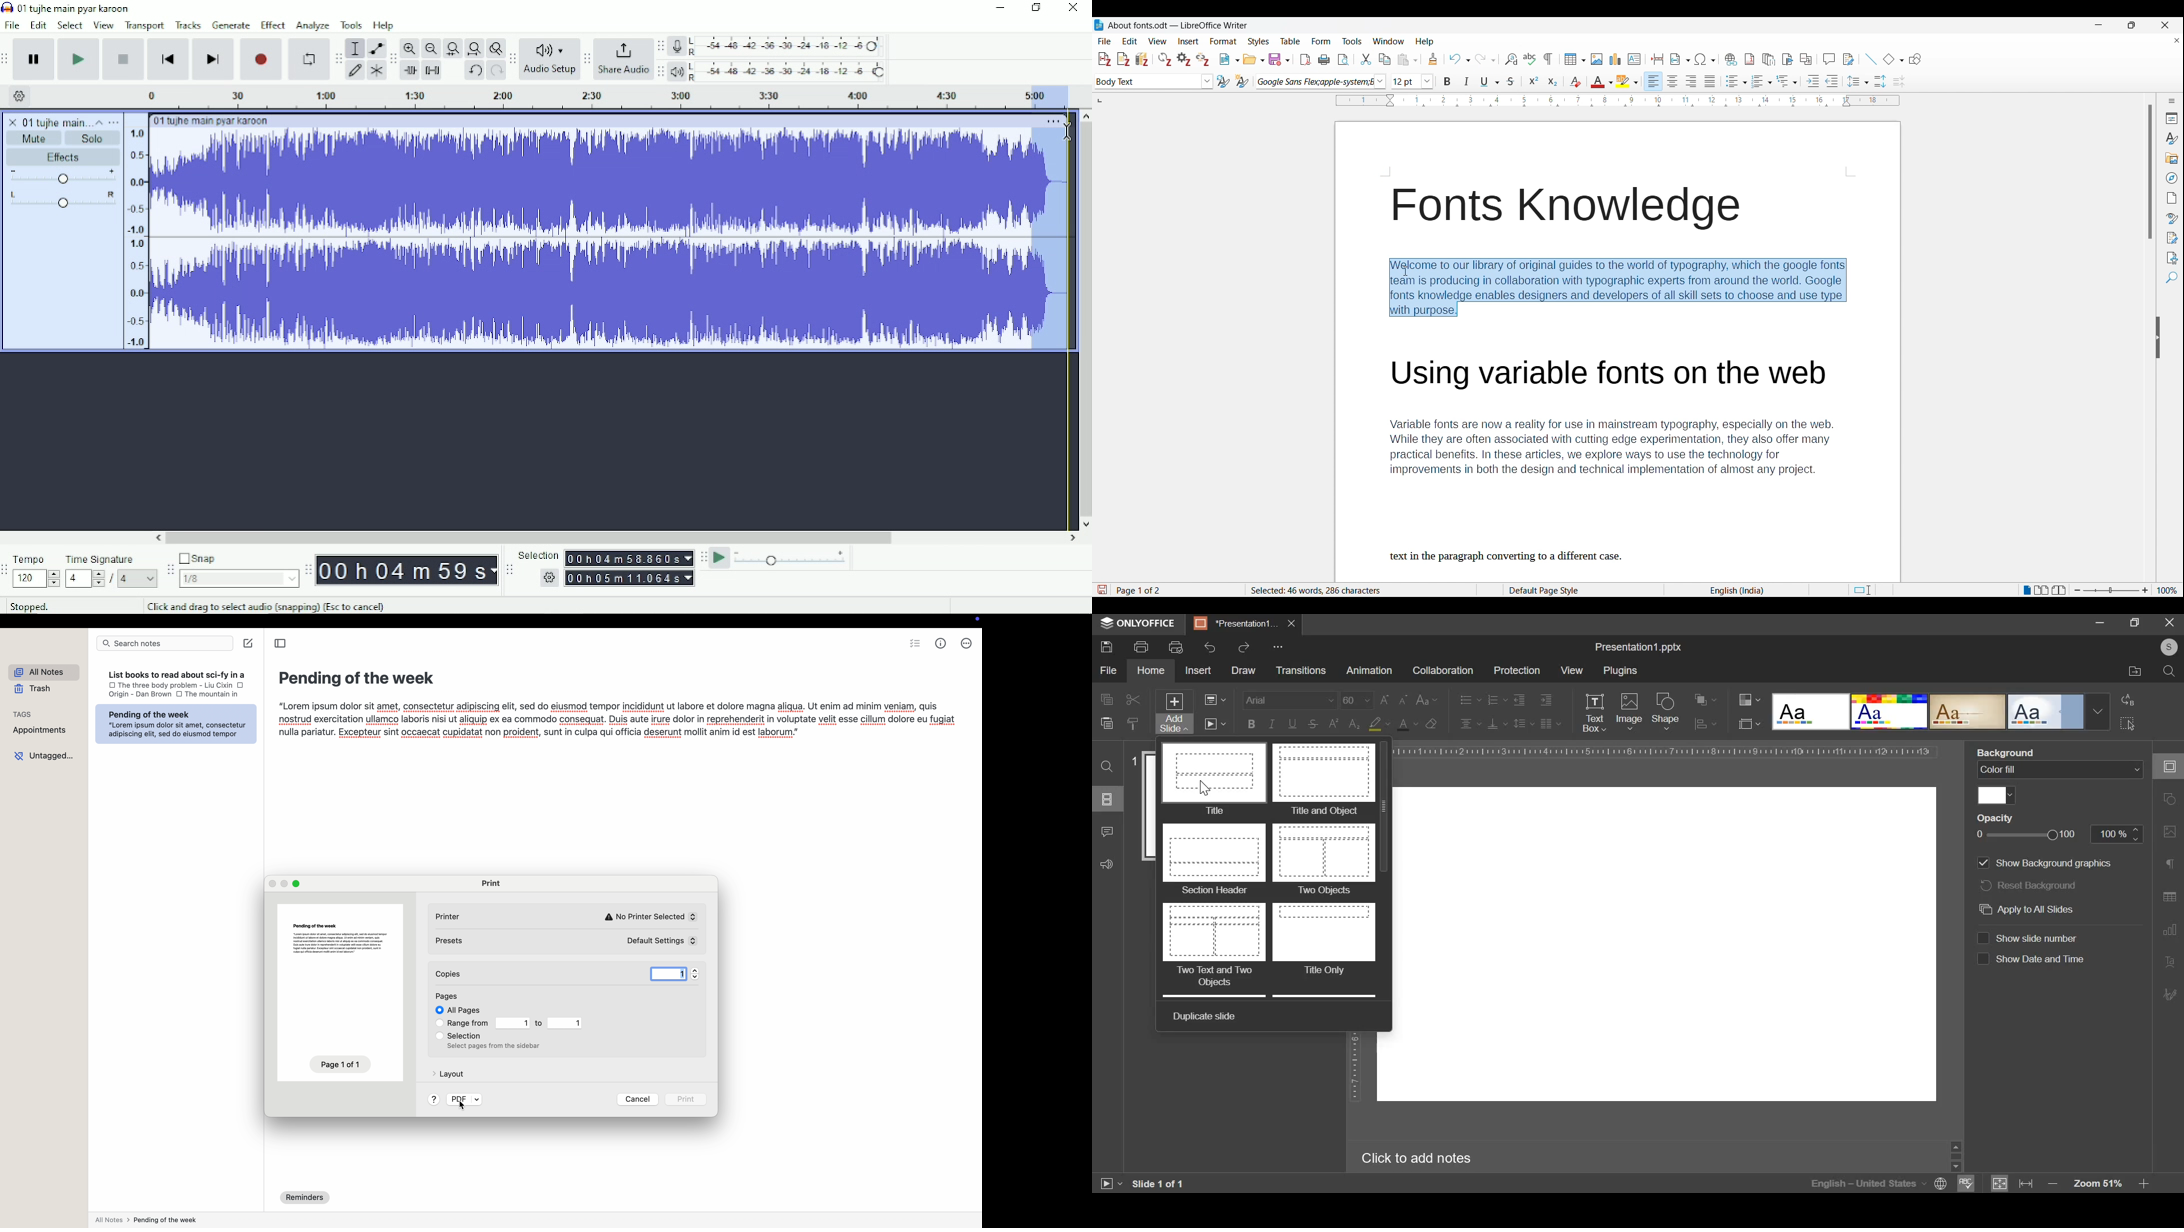 The width and height of the screenshot is (2184, 1232). I want to click on Current page out of total pages, so click(1140, 590).